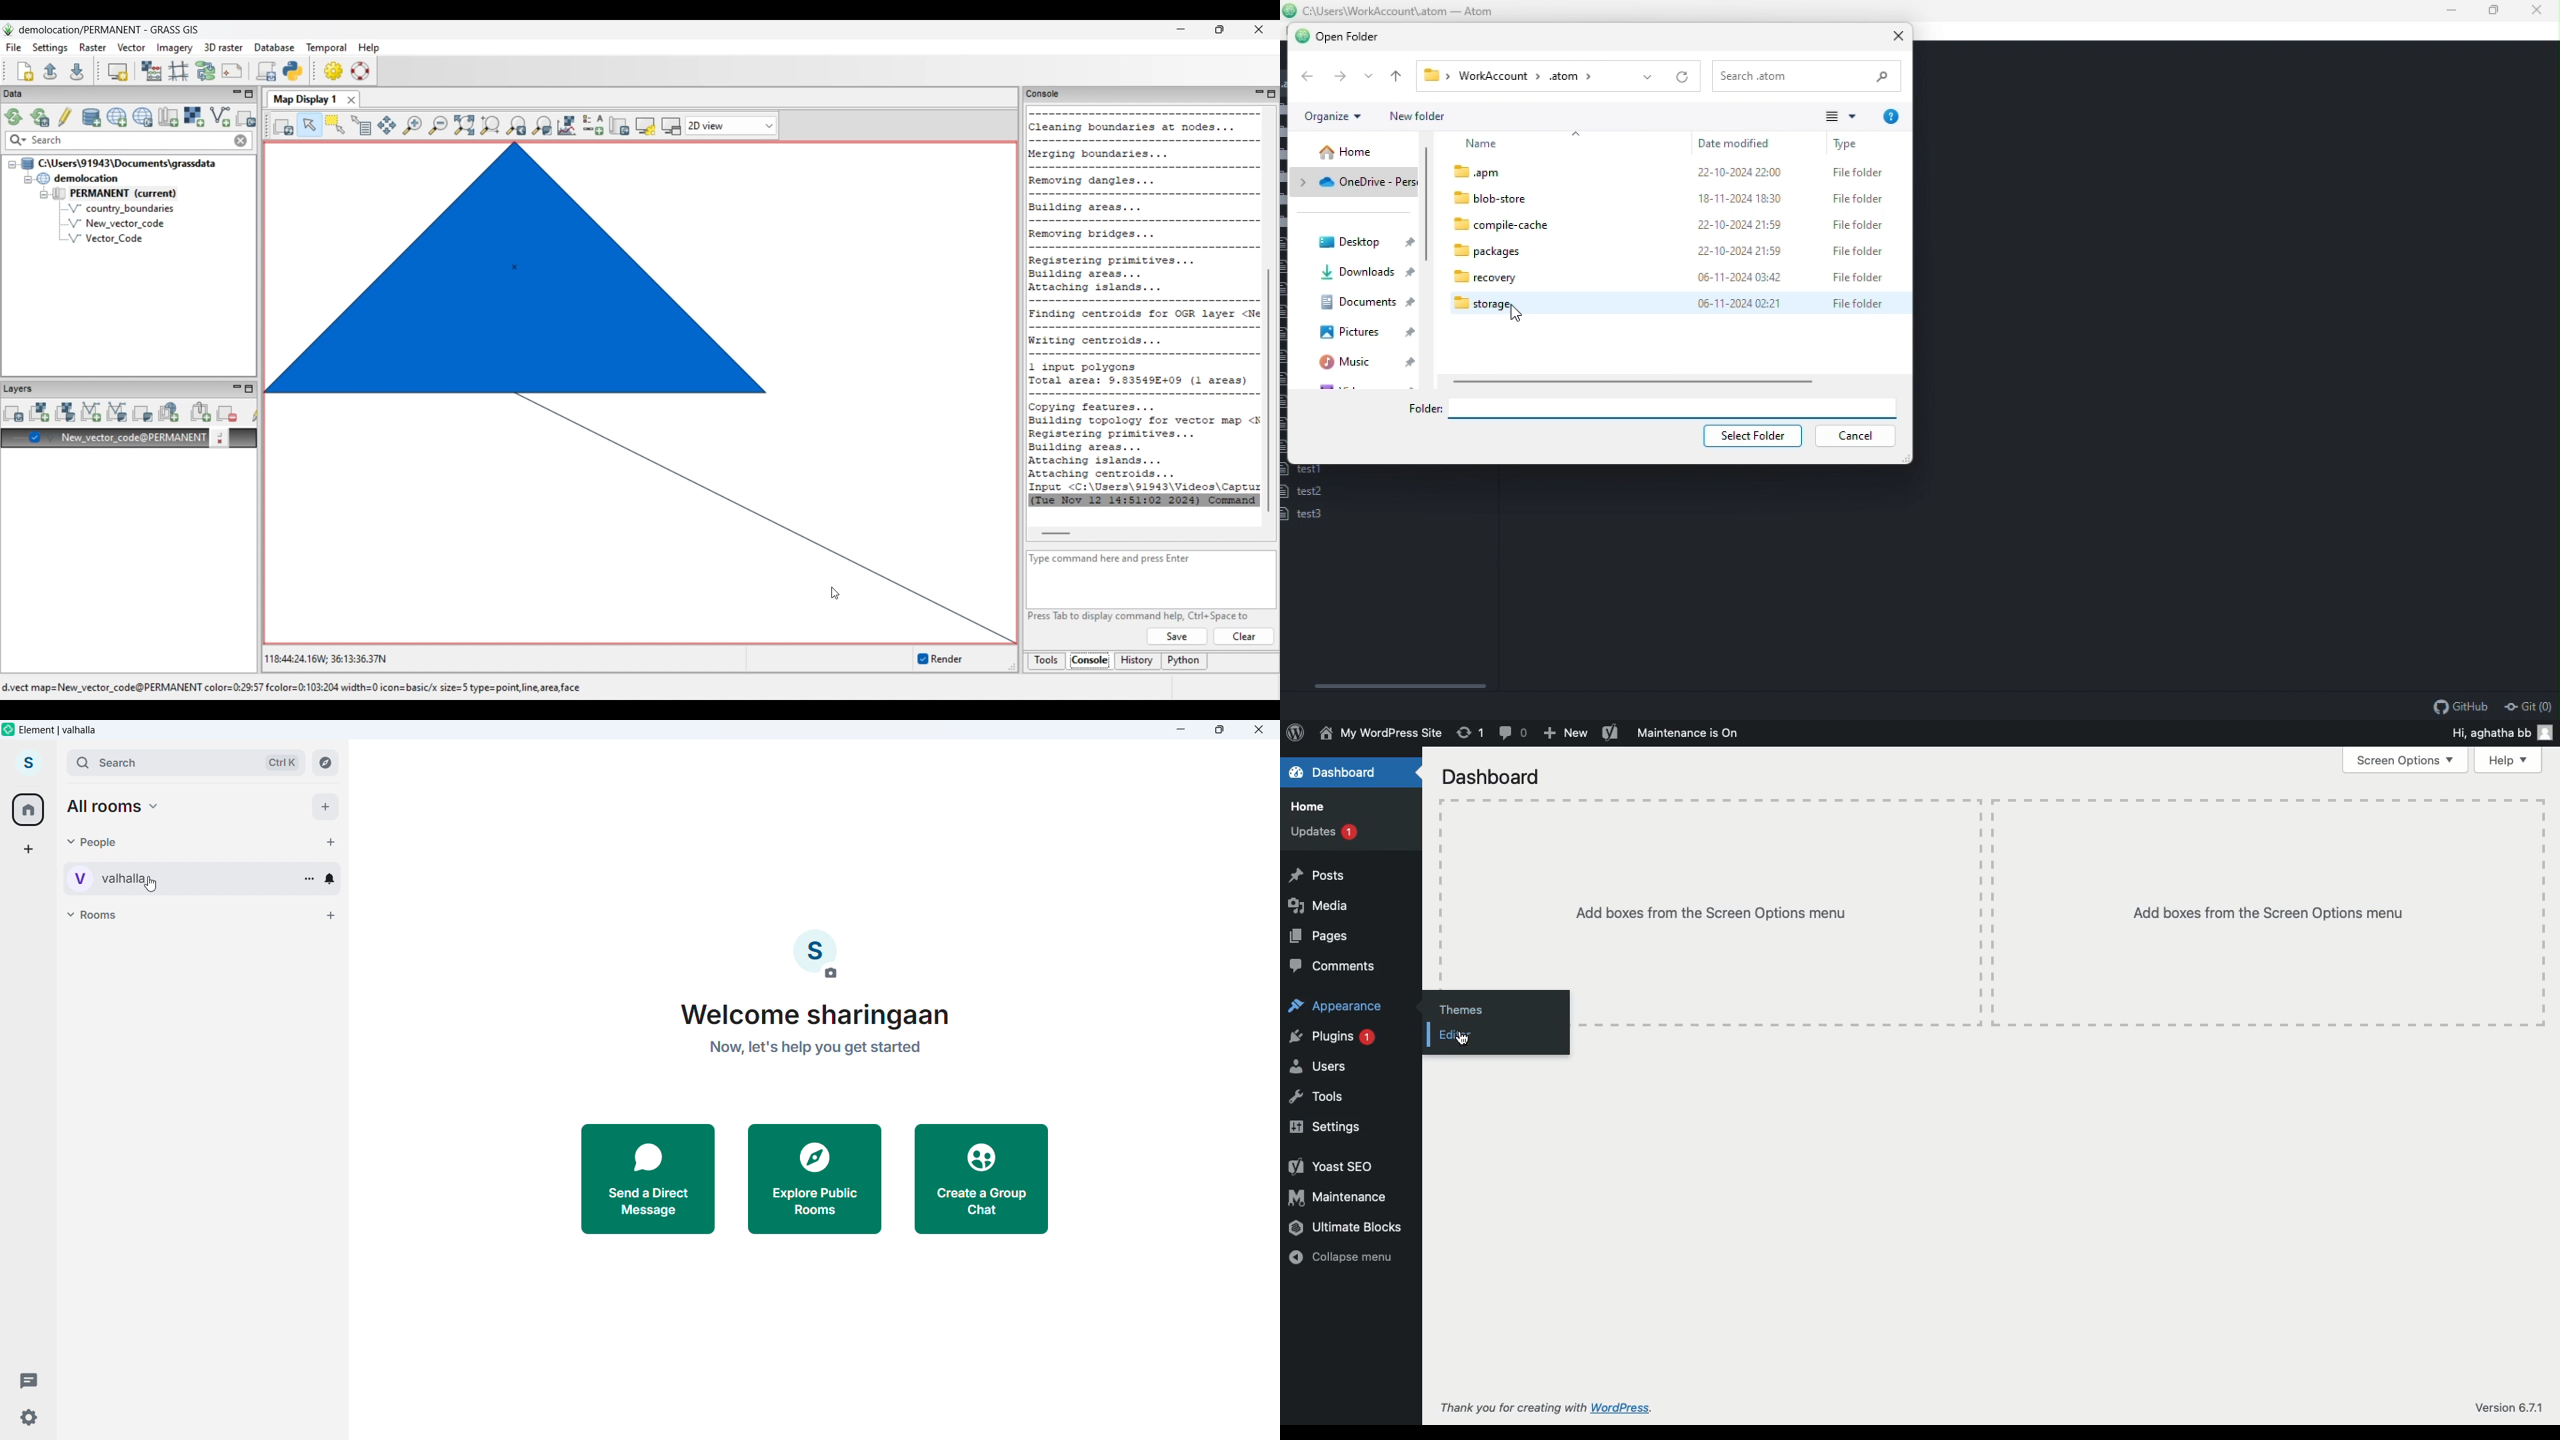  Describe the element at coordinates (1339, 38) in the screenshot. I see `Open folder` at that location.